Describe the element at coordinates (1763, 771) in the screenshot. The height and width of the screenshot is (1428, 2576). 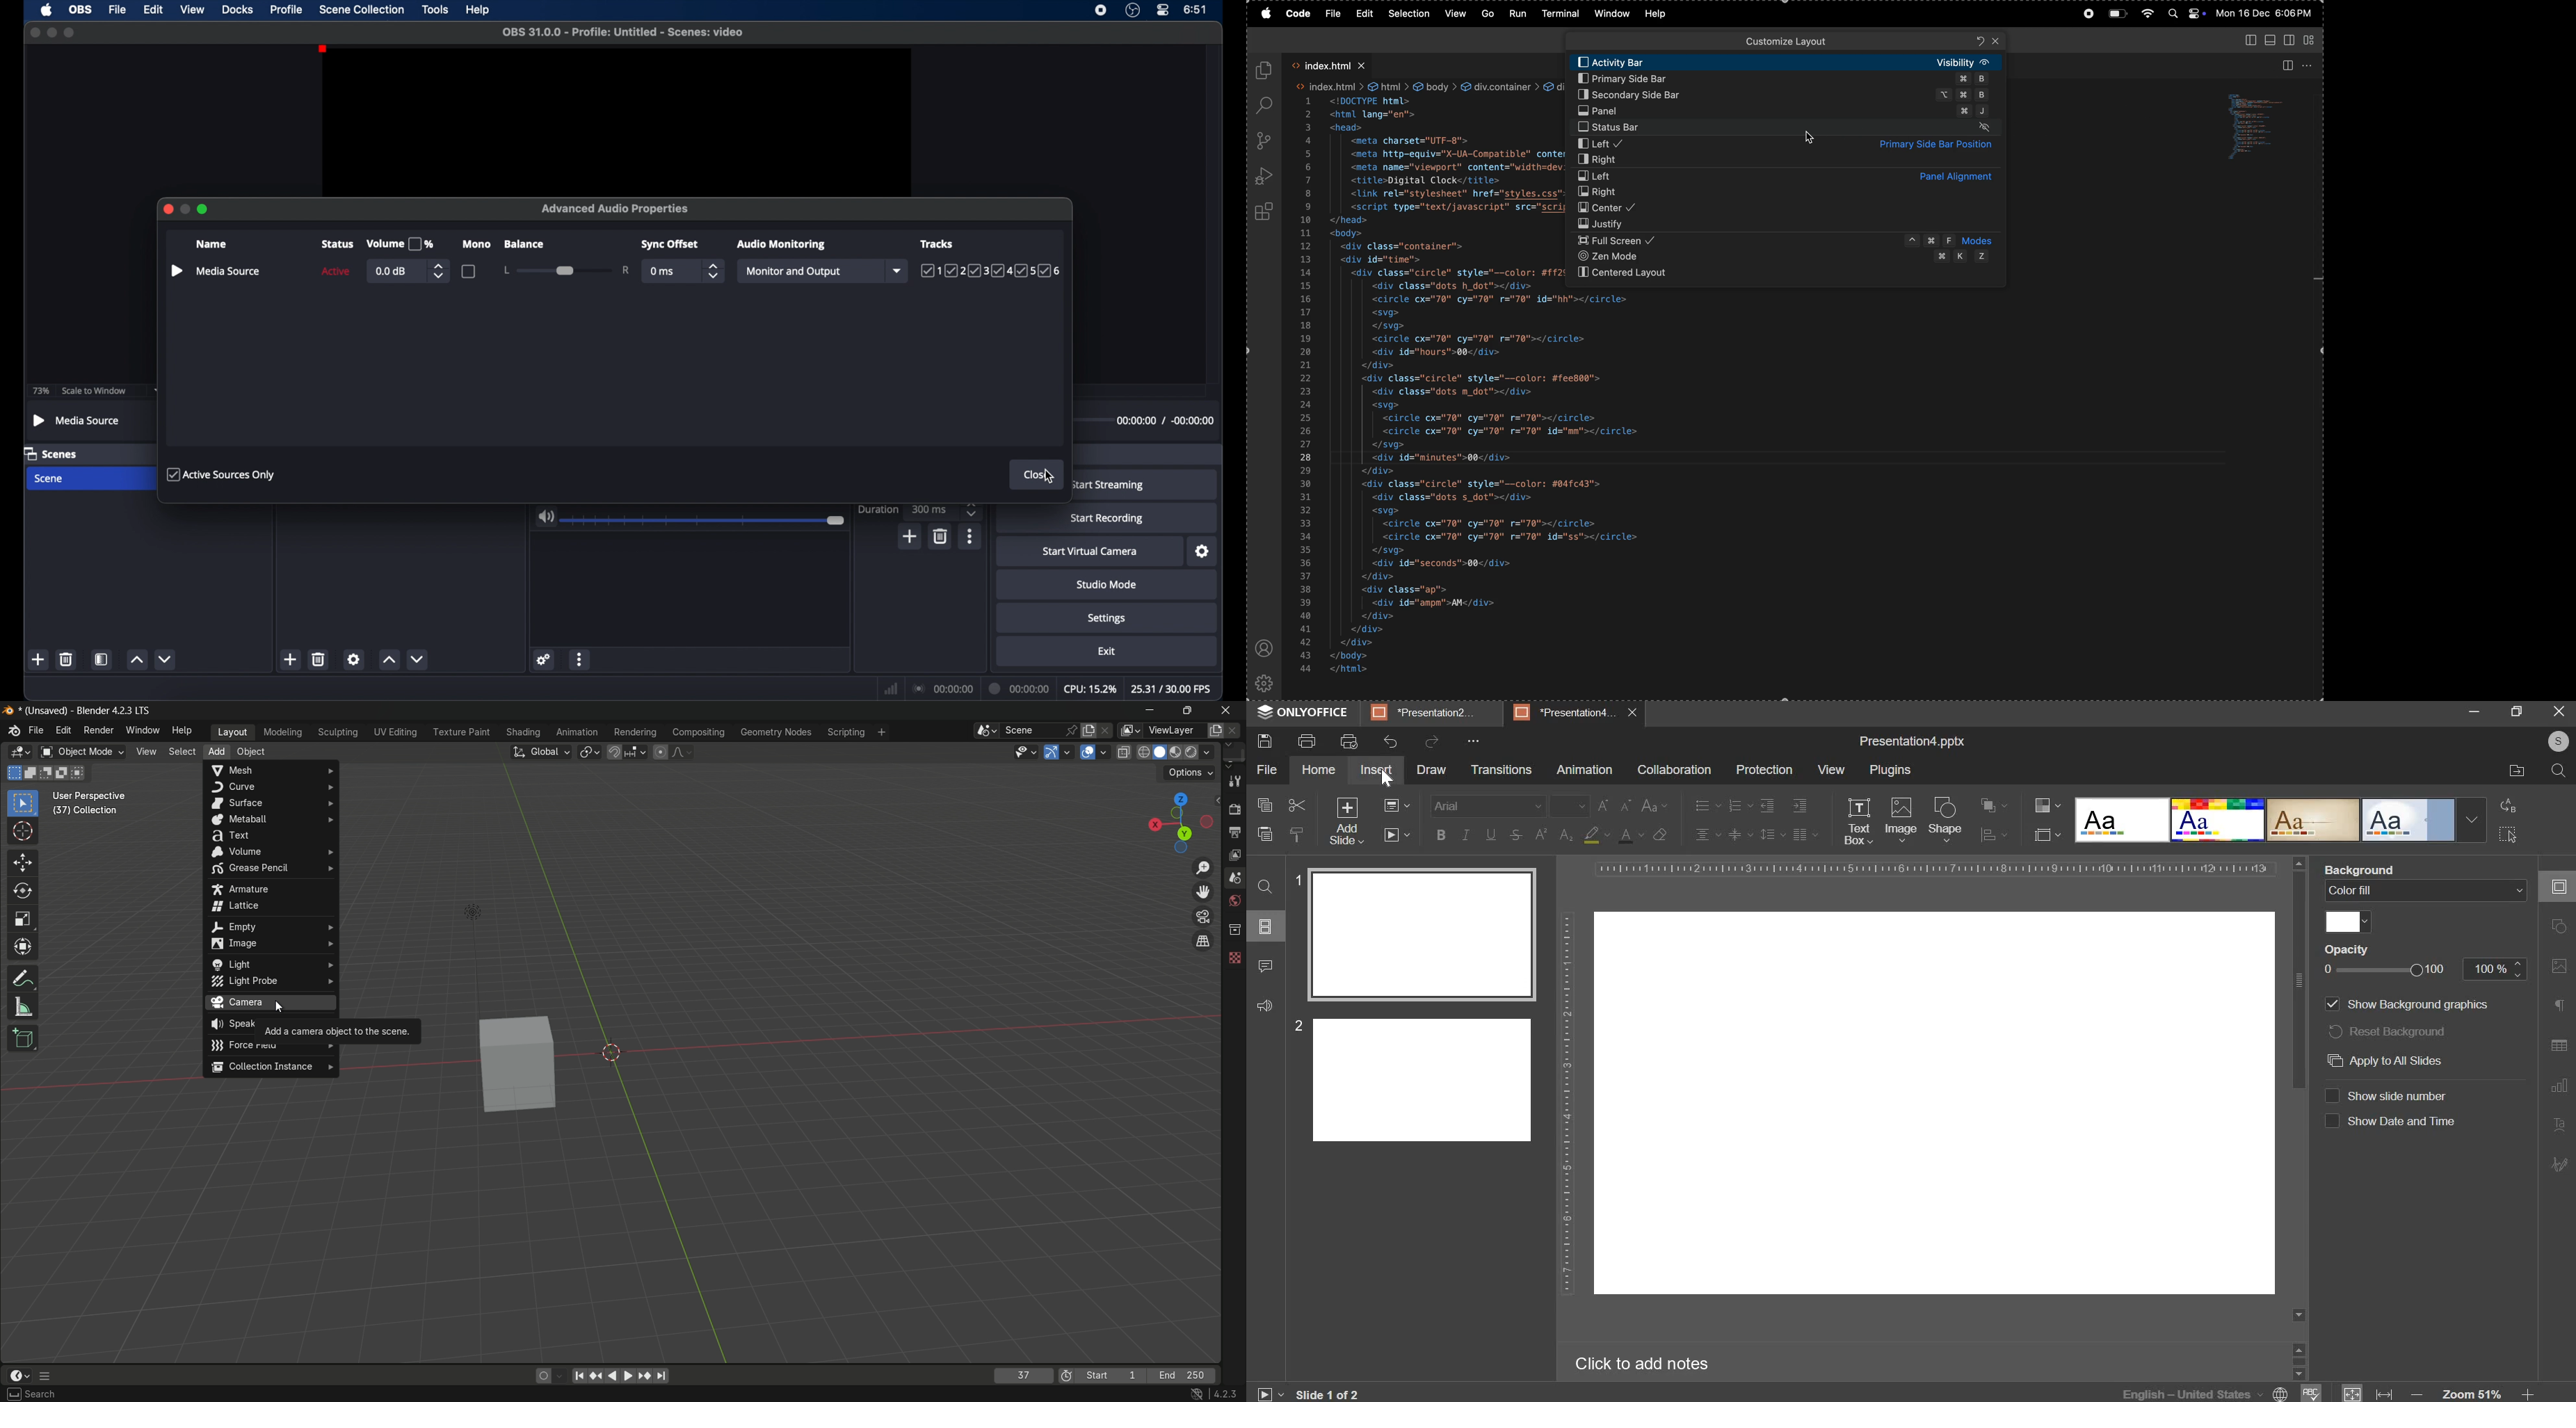
I see `protection` at that location.